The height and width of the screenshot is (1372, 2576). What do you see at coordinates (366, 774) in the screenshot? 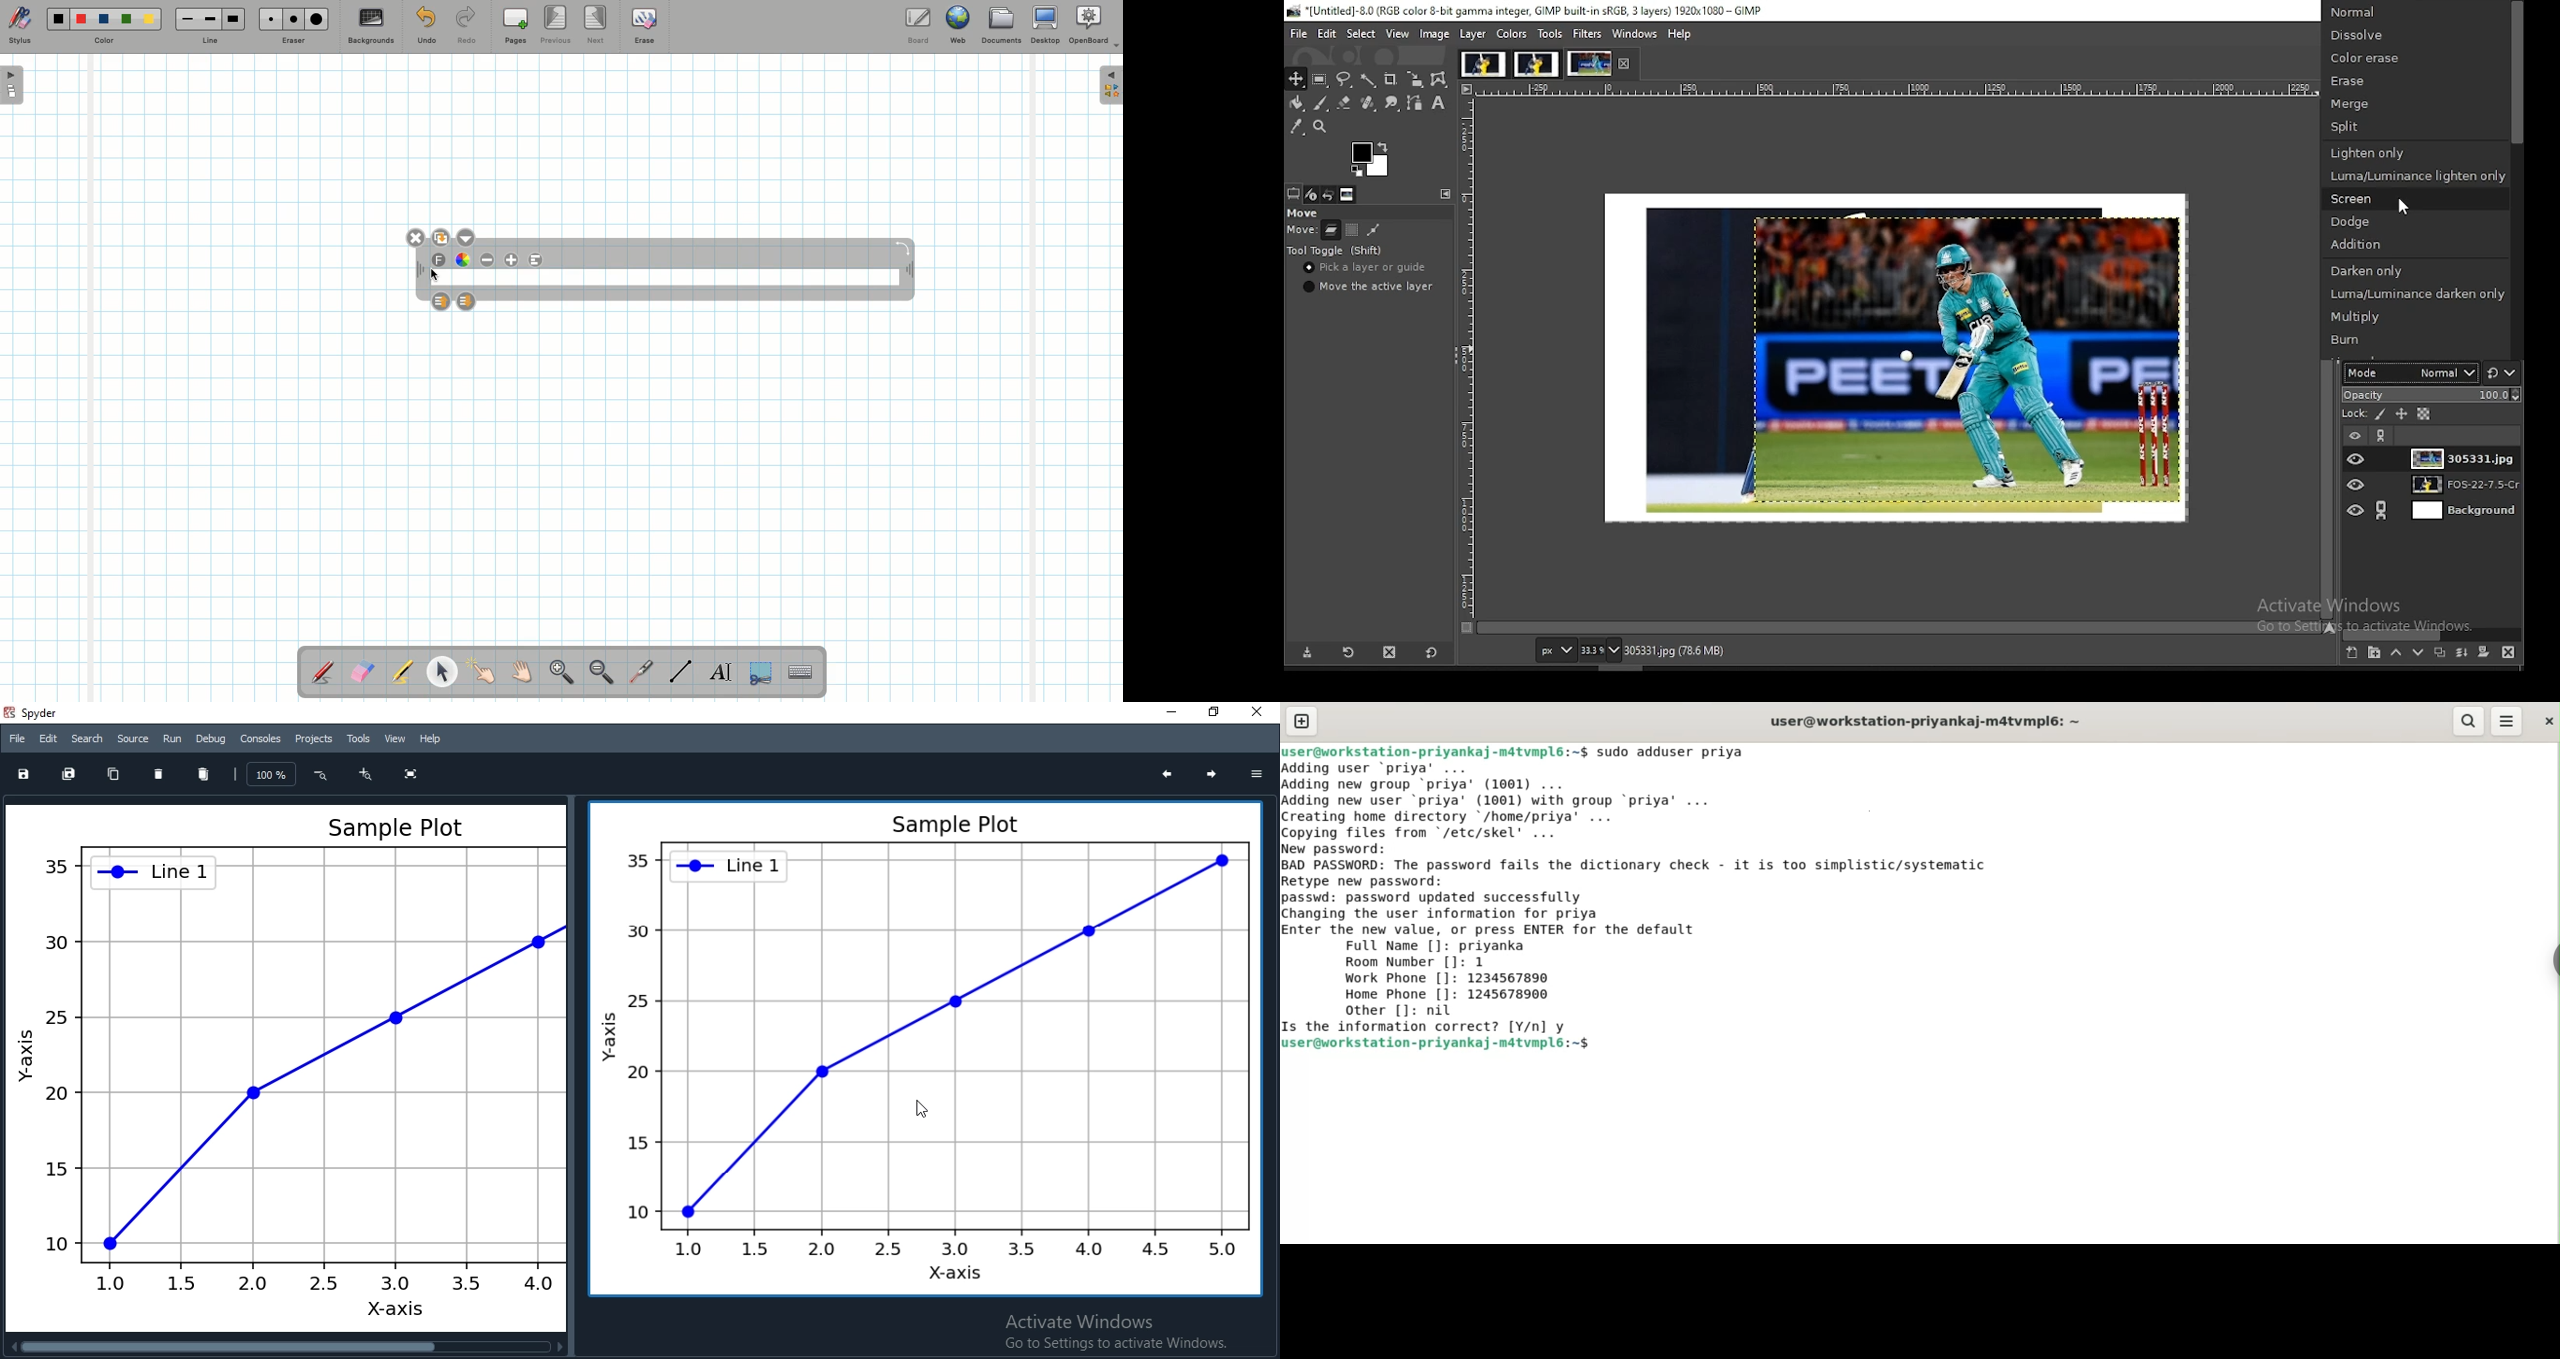
I see `zoom in` at bounding box center [366, 774].